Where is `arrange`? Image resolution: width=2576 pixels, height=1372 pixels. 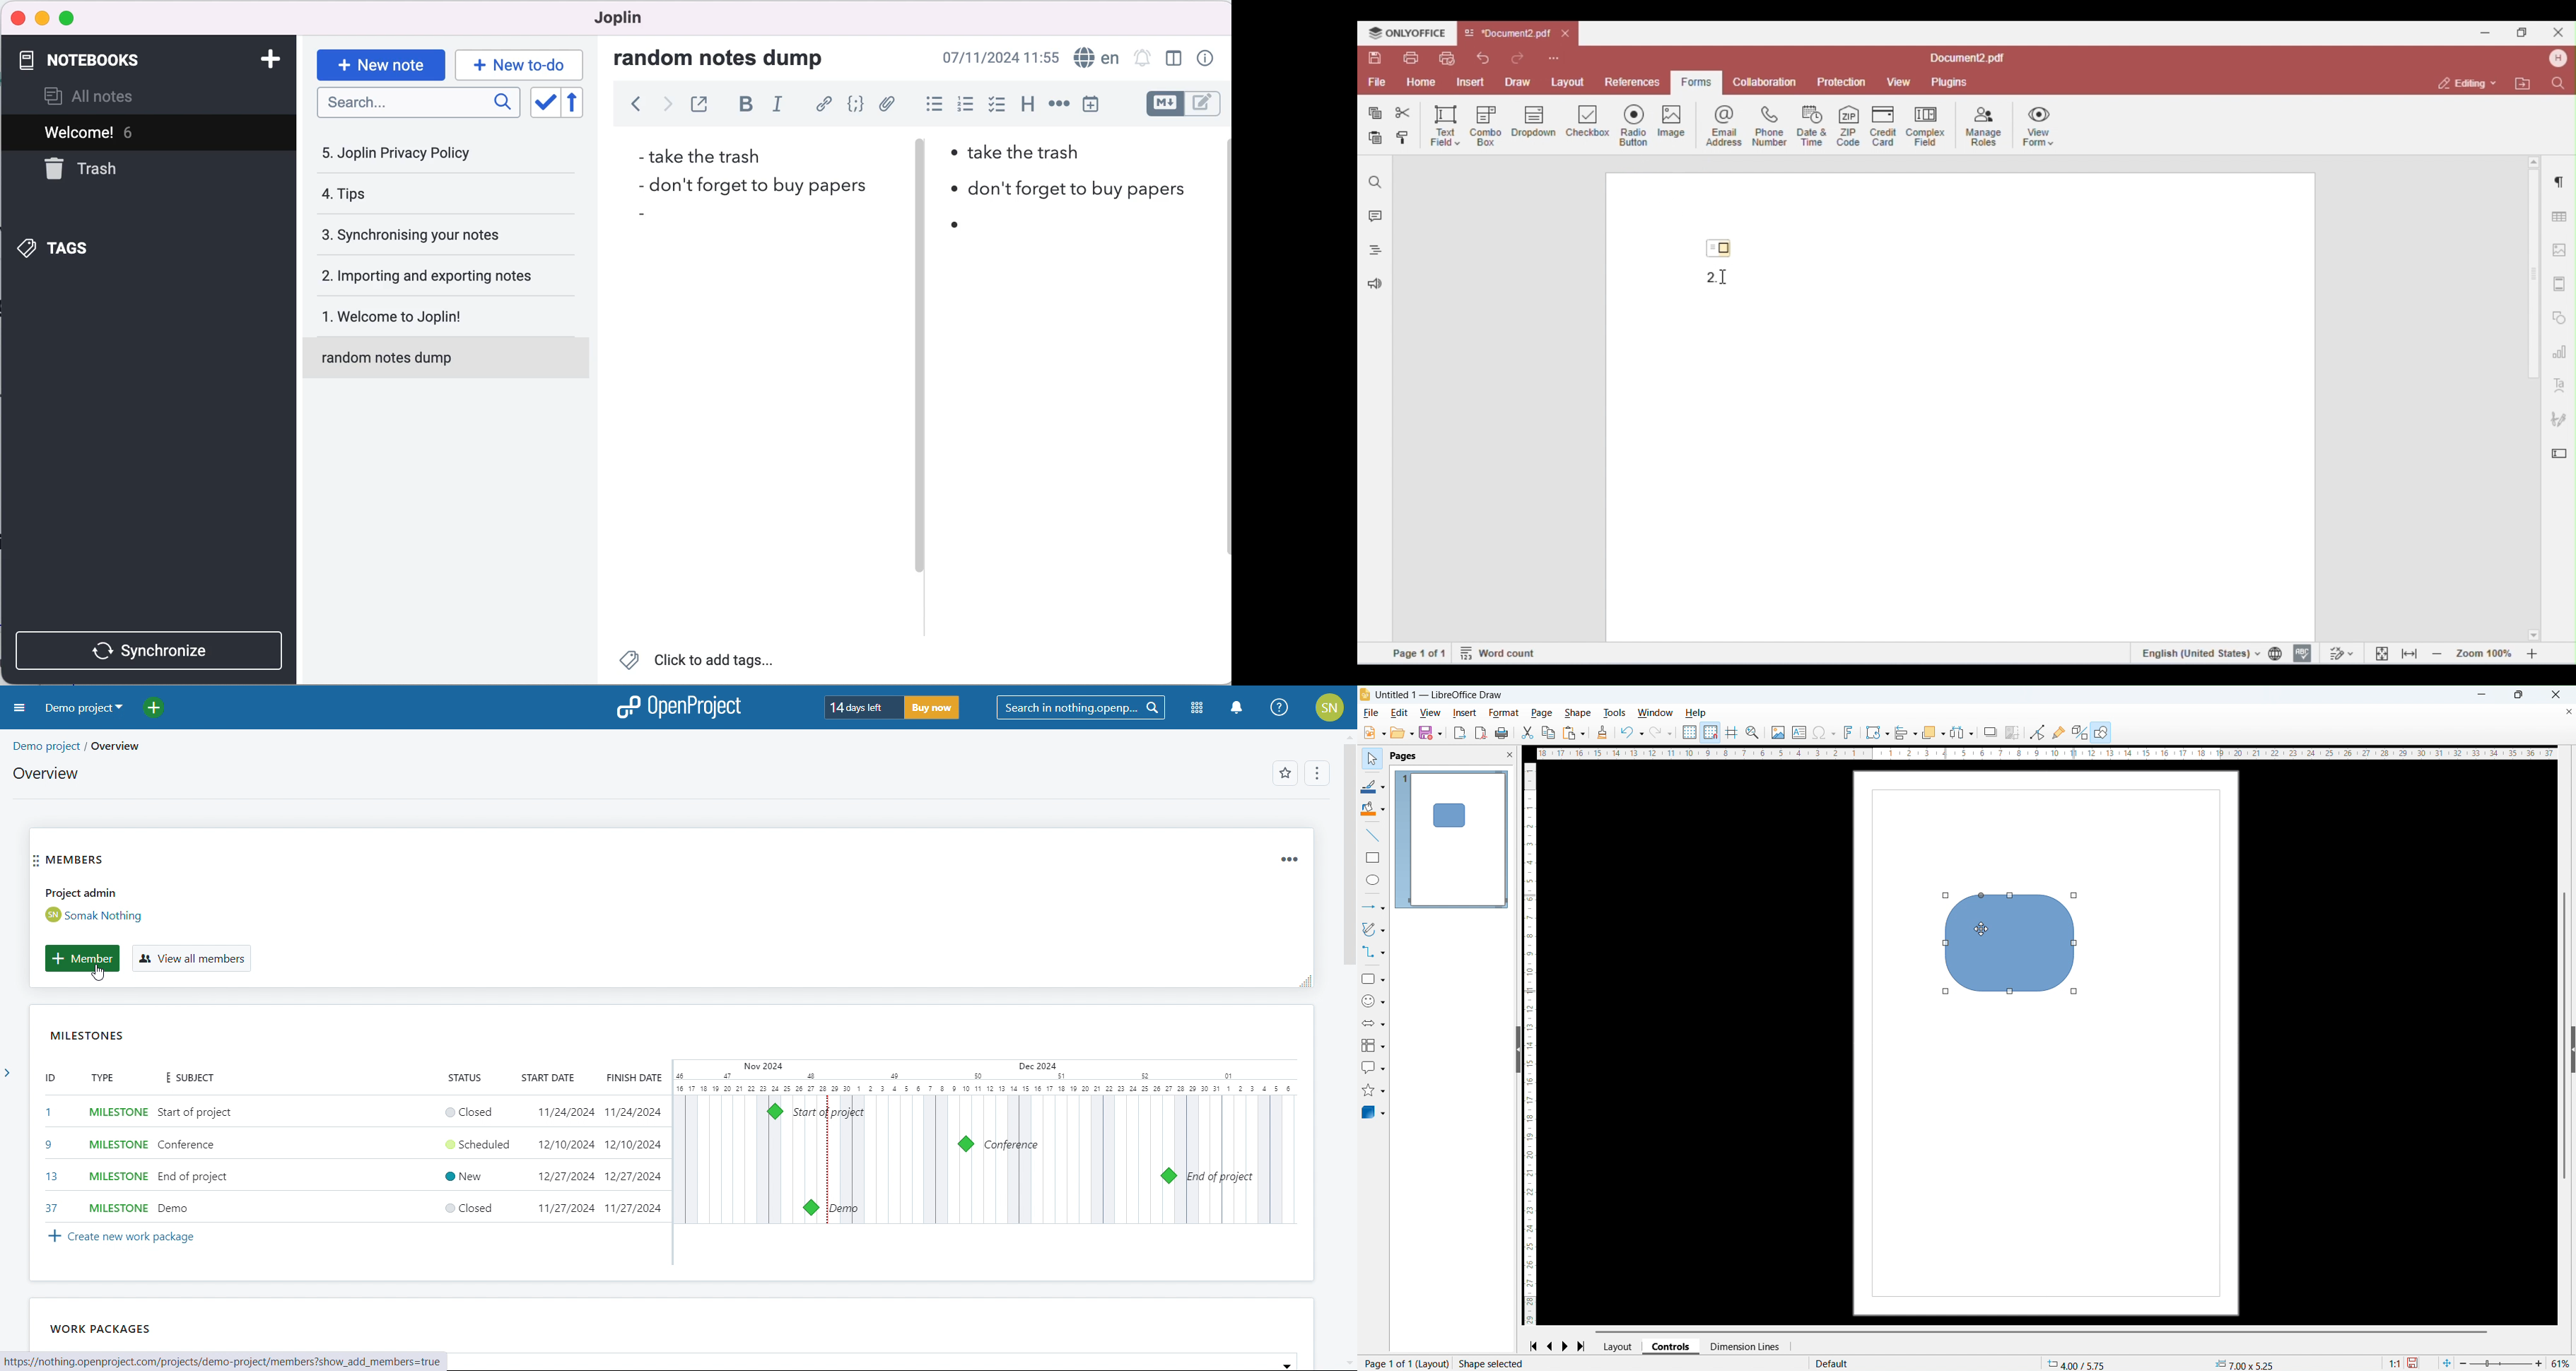
arrange is located at coordinates (1933, 733).